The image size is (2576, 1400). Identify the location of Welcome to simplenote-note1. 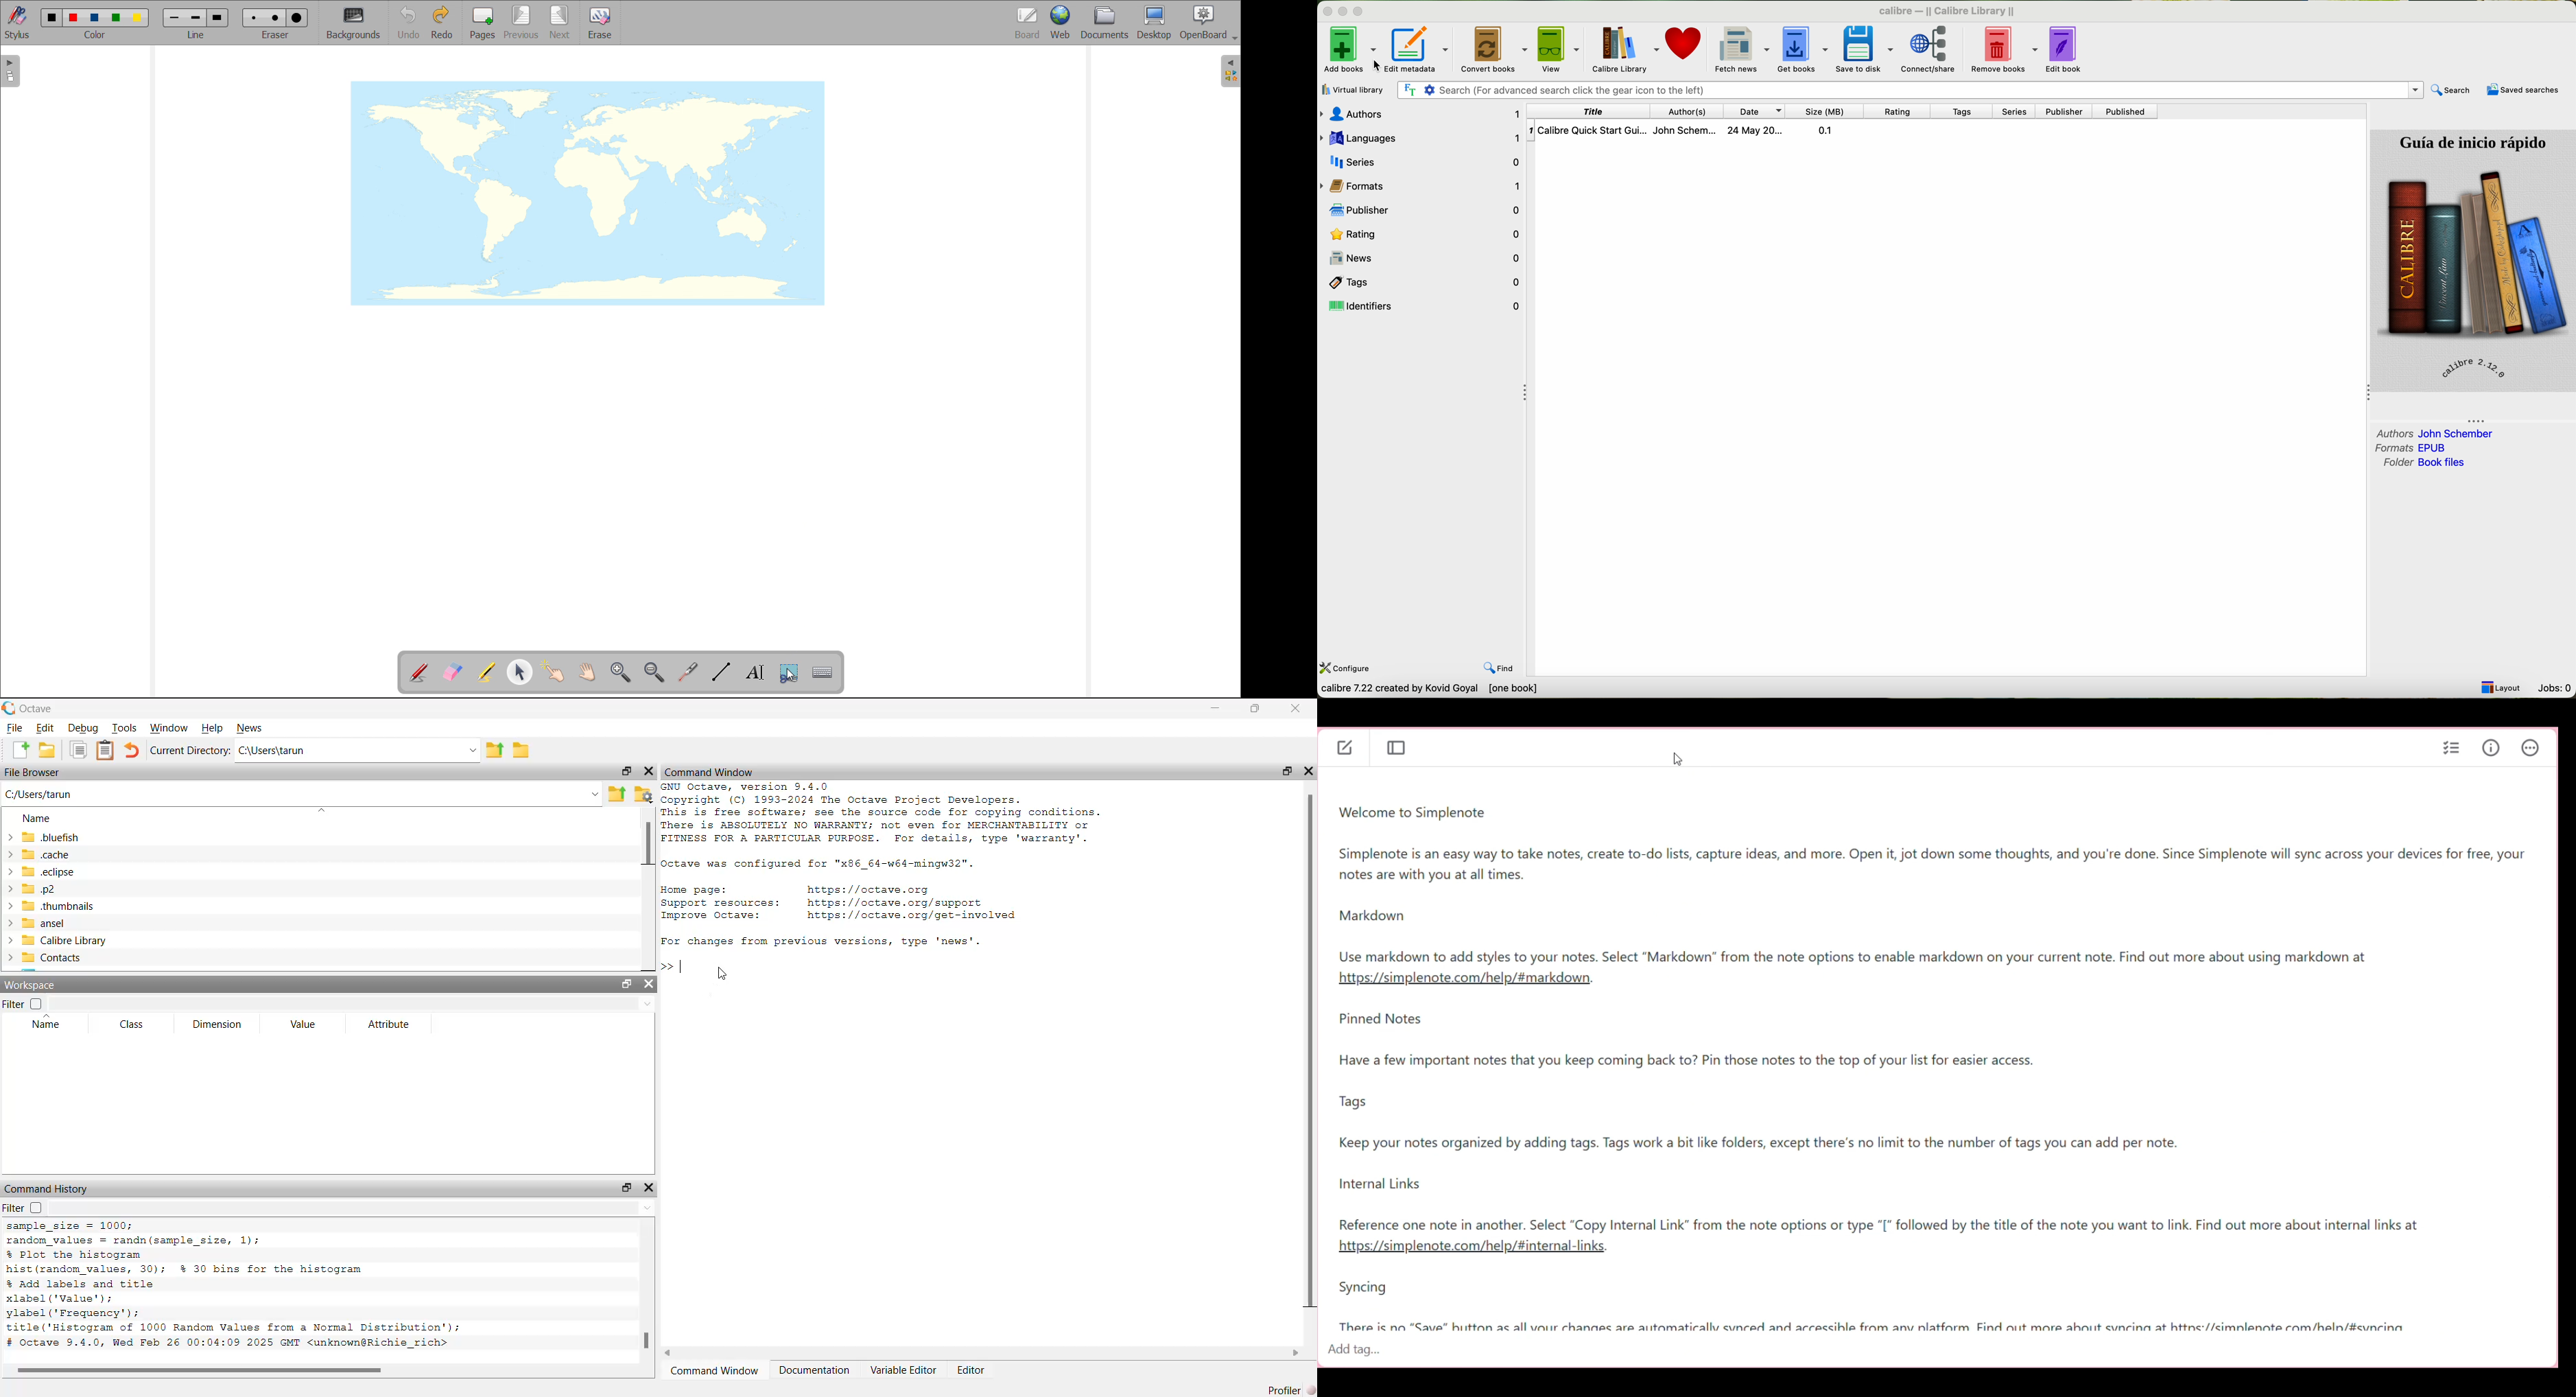
(1941, 882).